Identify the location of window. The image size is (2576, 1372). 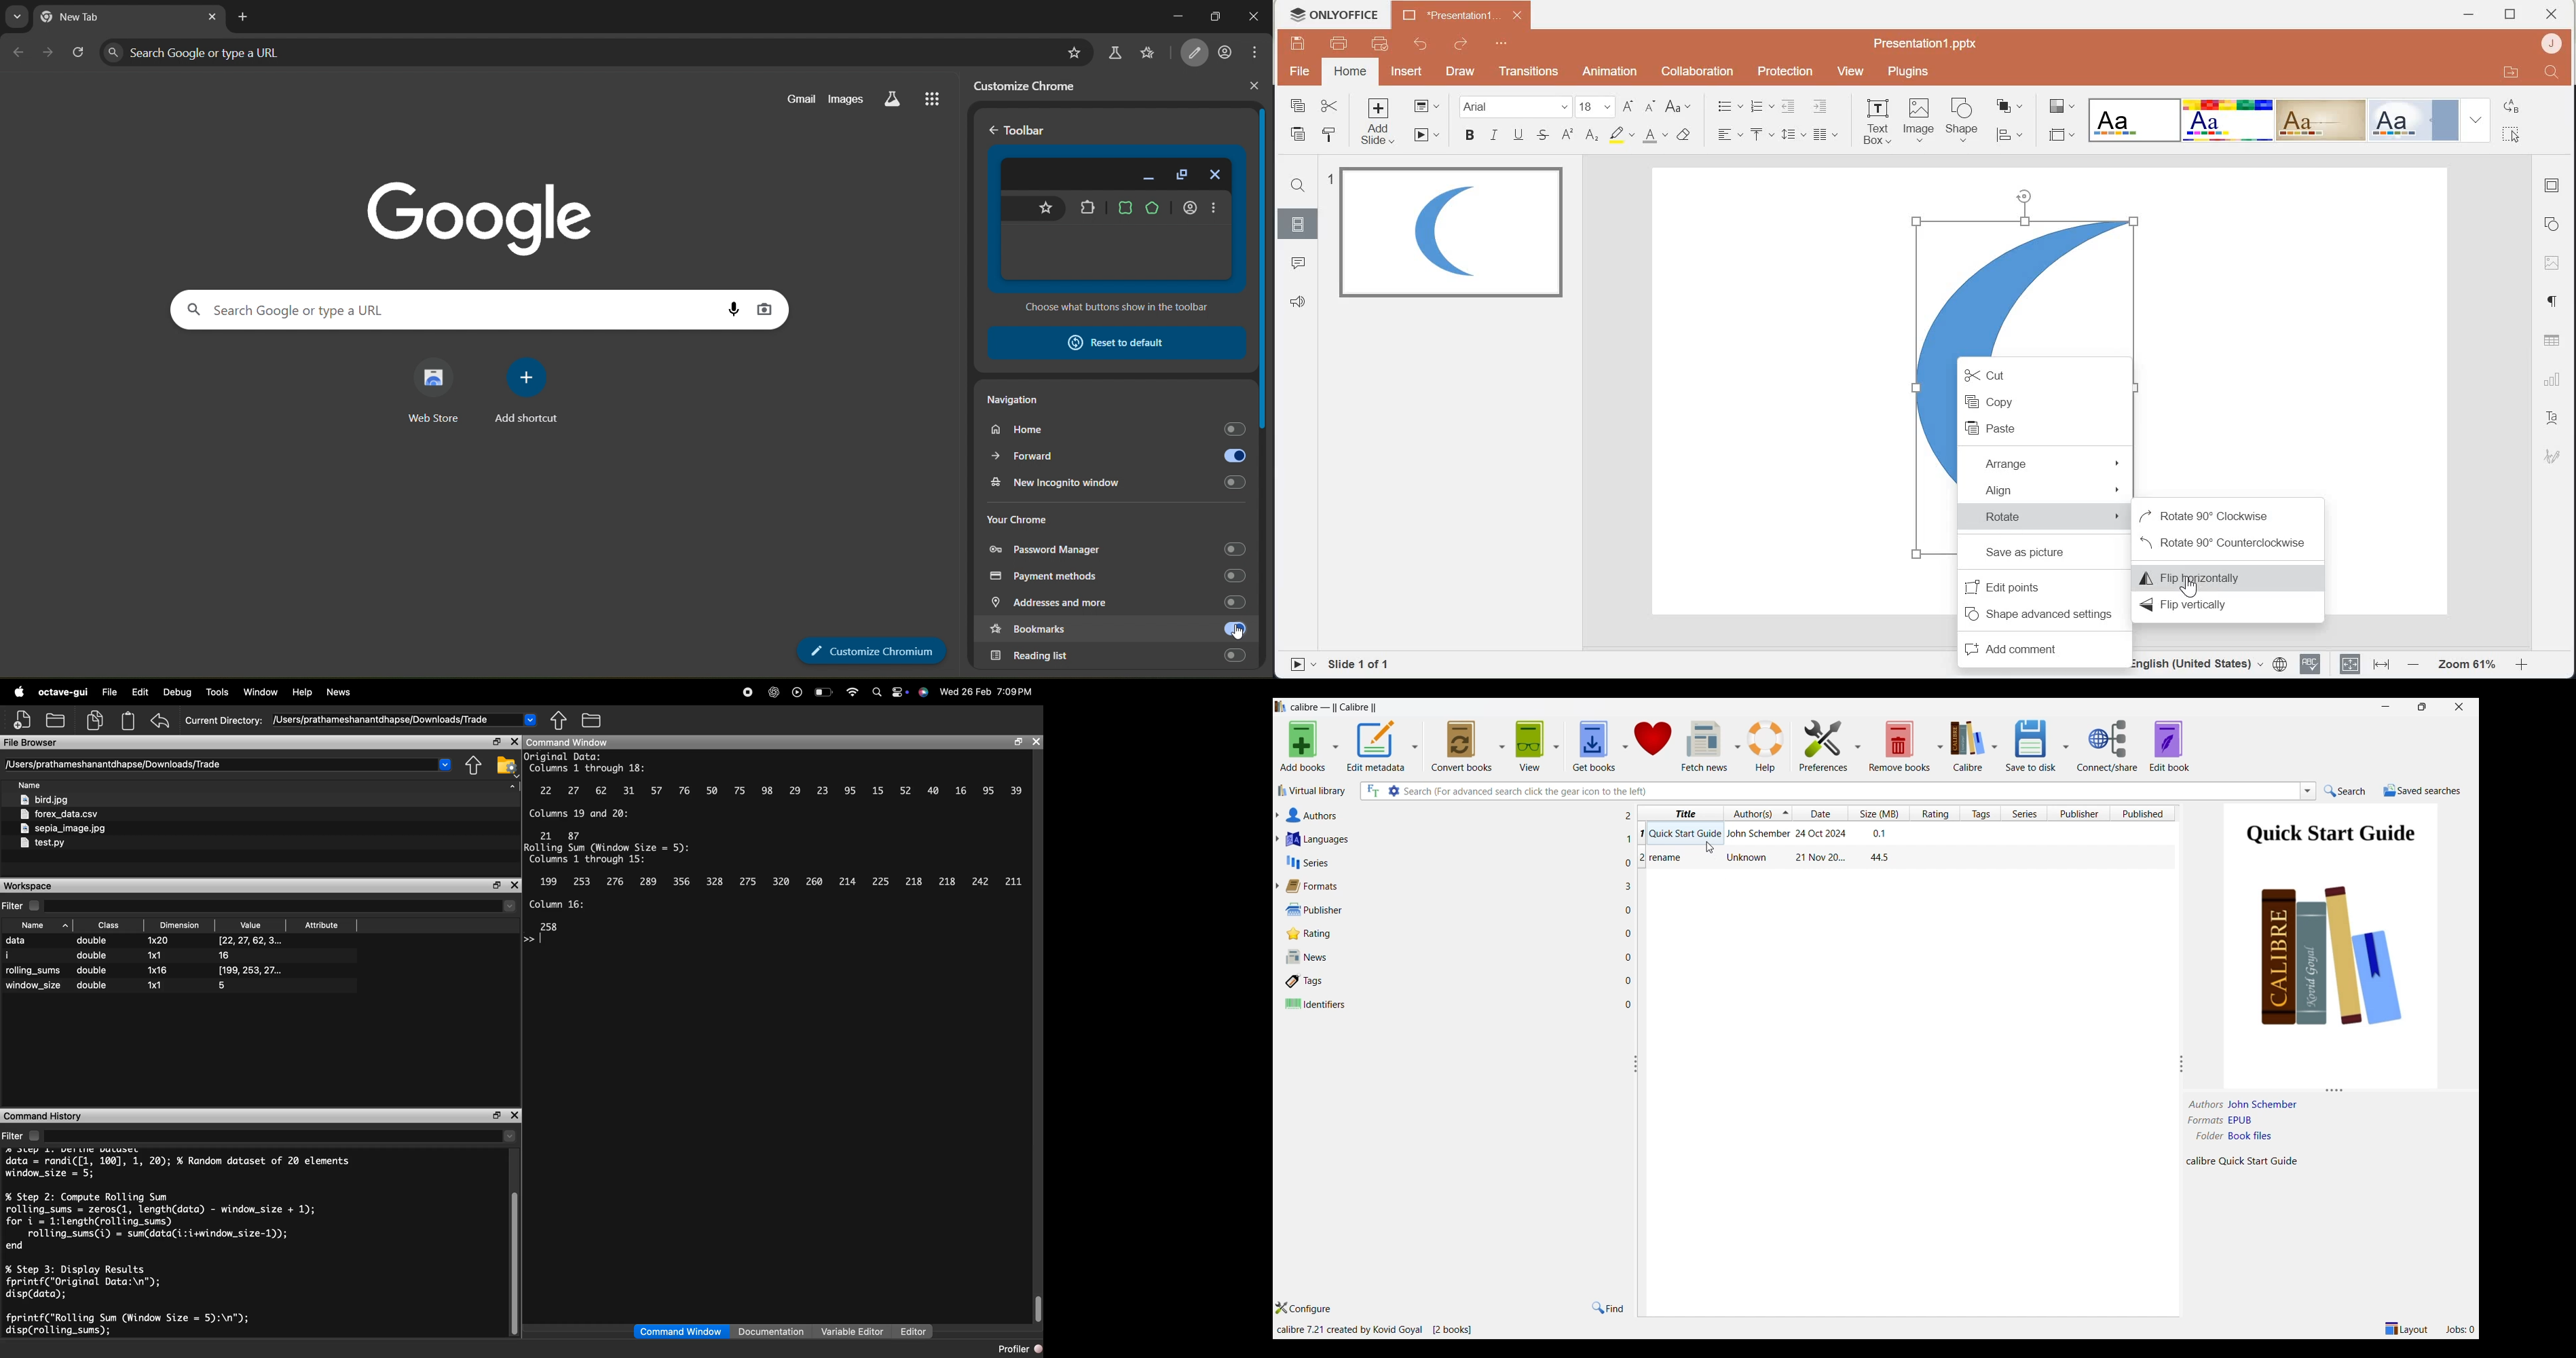
(261, 692).